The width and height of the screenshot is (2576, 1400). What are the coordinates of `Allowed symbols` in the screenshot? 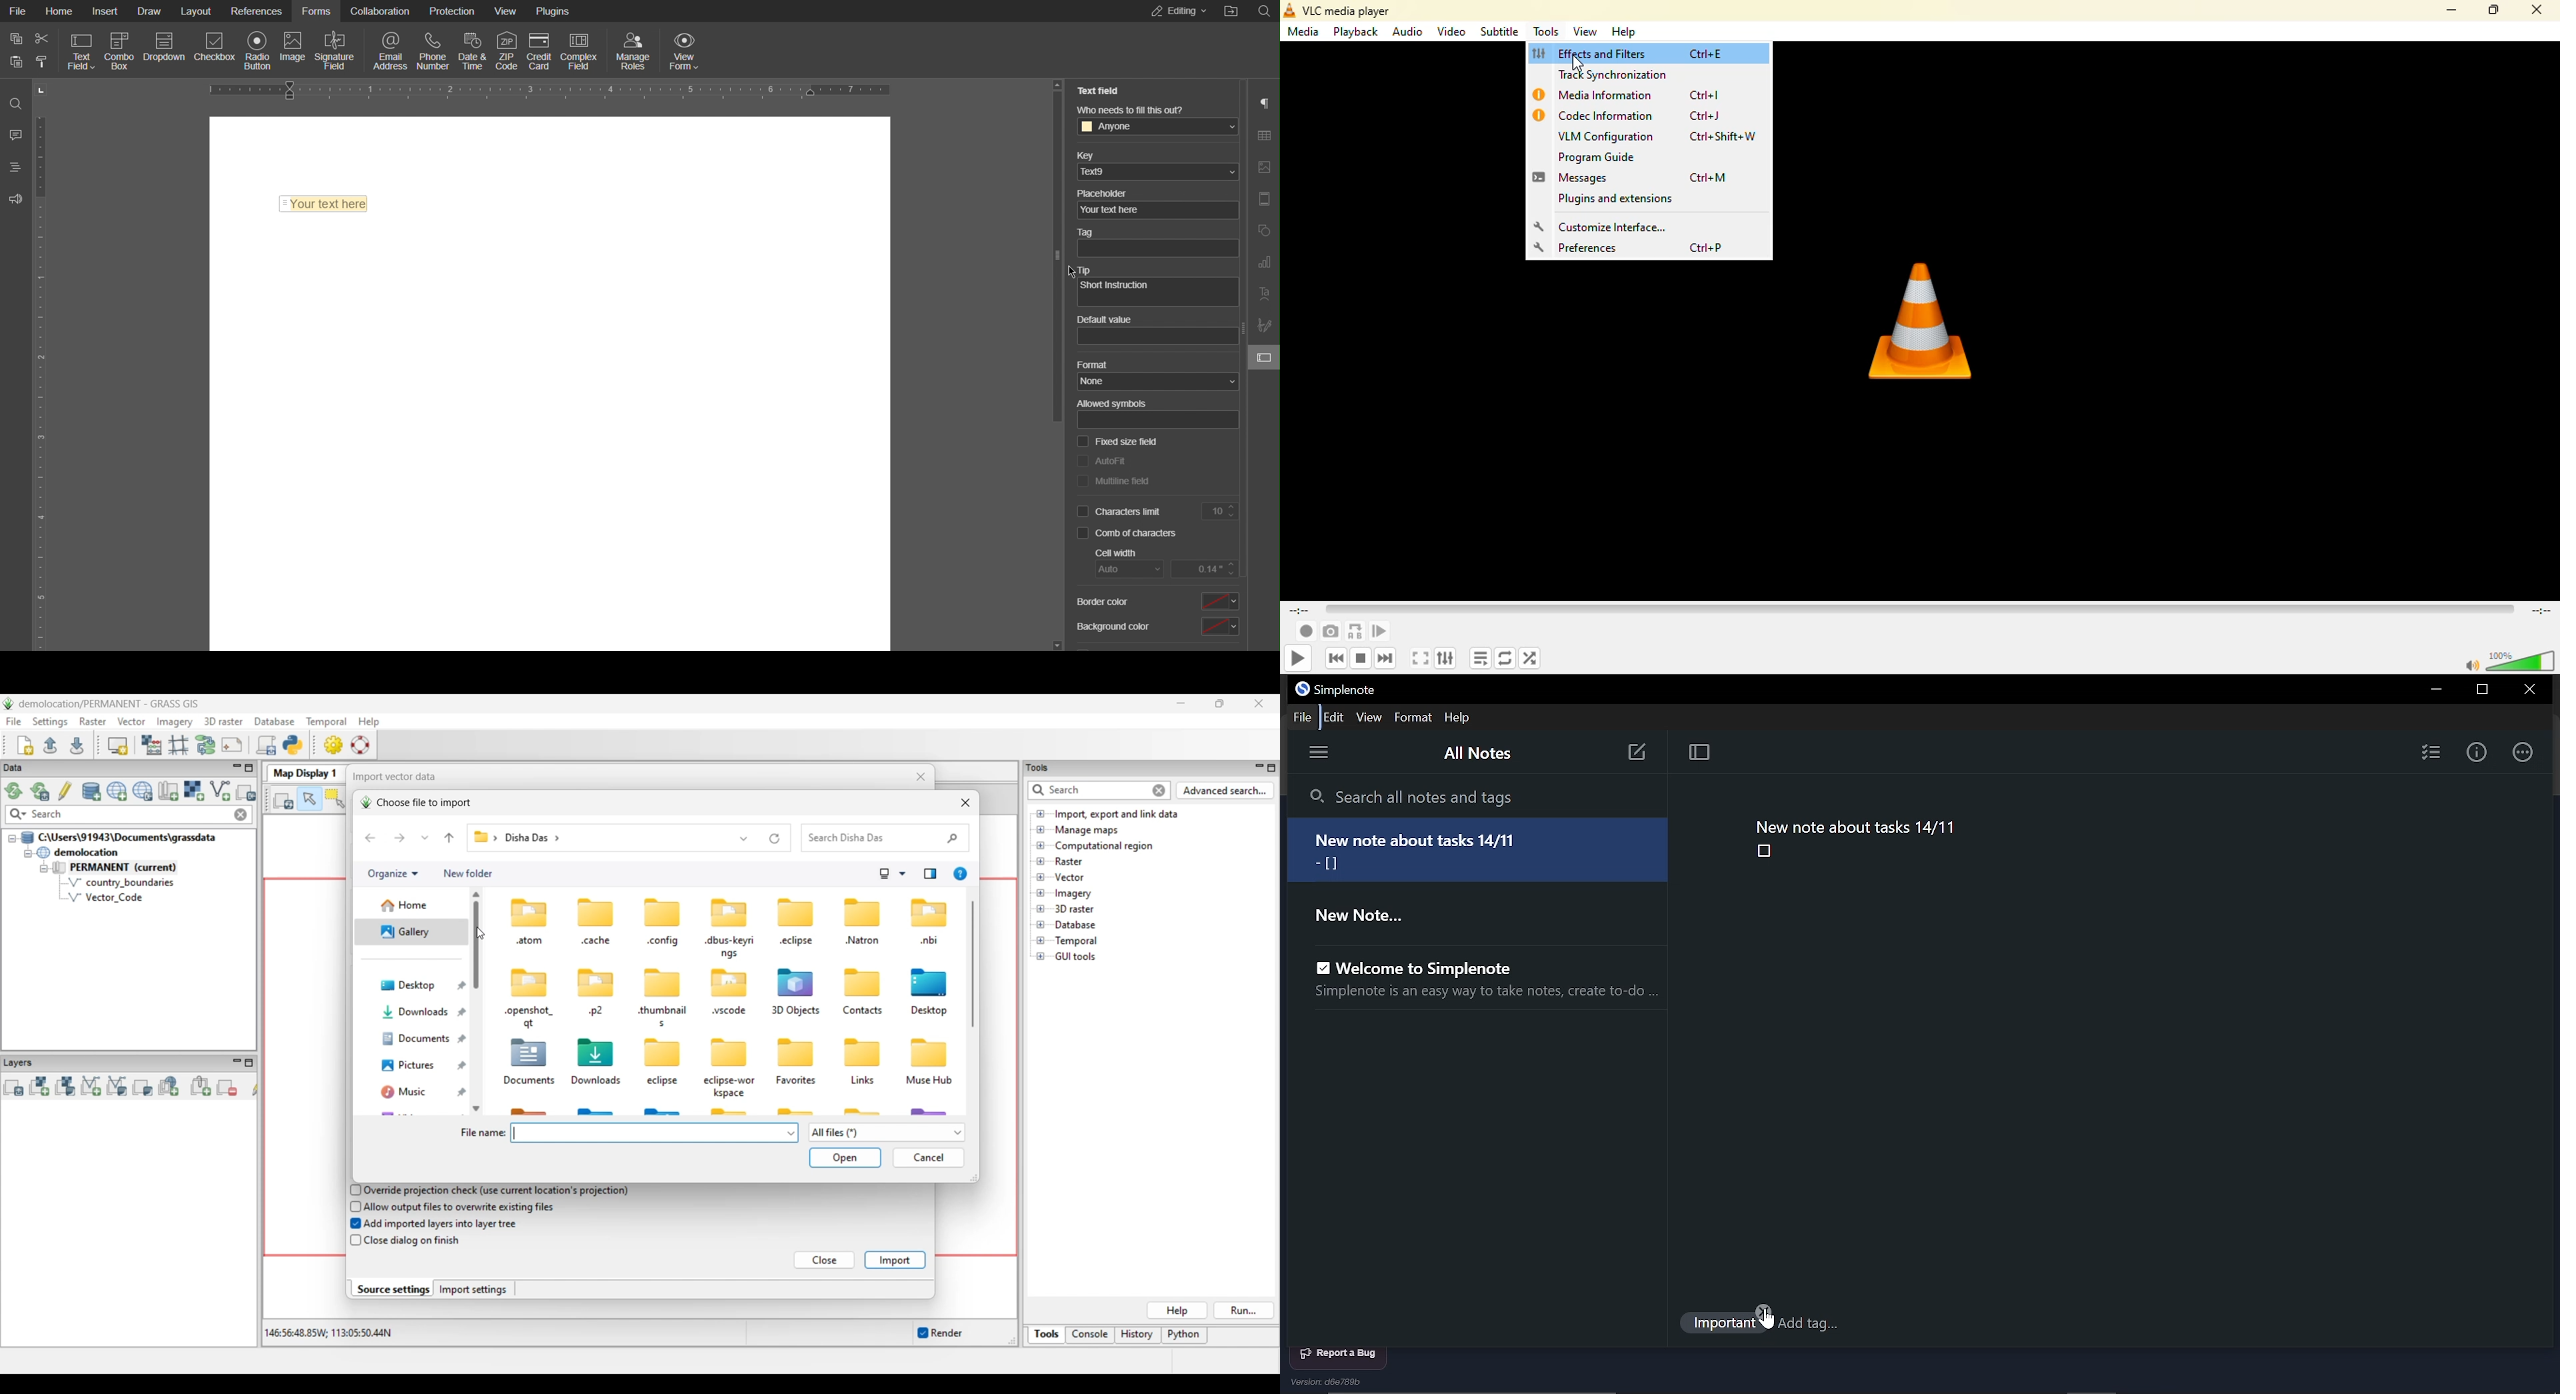 It's located at (1114, 402).